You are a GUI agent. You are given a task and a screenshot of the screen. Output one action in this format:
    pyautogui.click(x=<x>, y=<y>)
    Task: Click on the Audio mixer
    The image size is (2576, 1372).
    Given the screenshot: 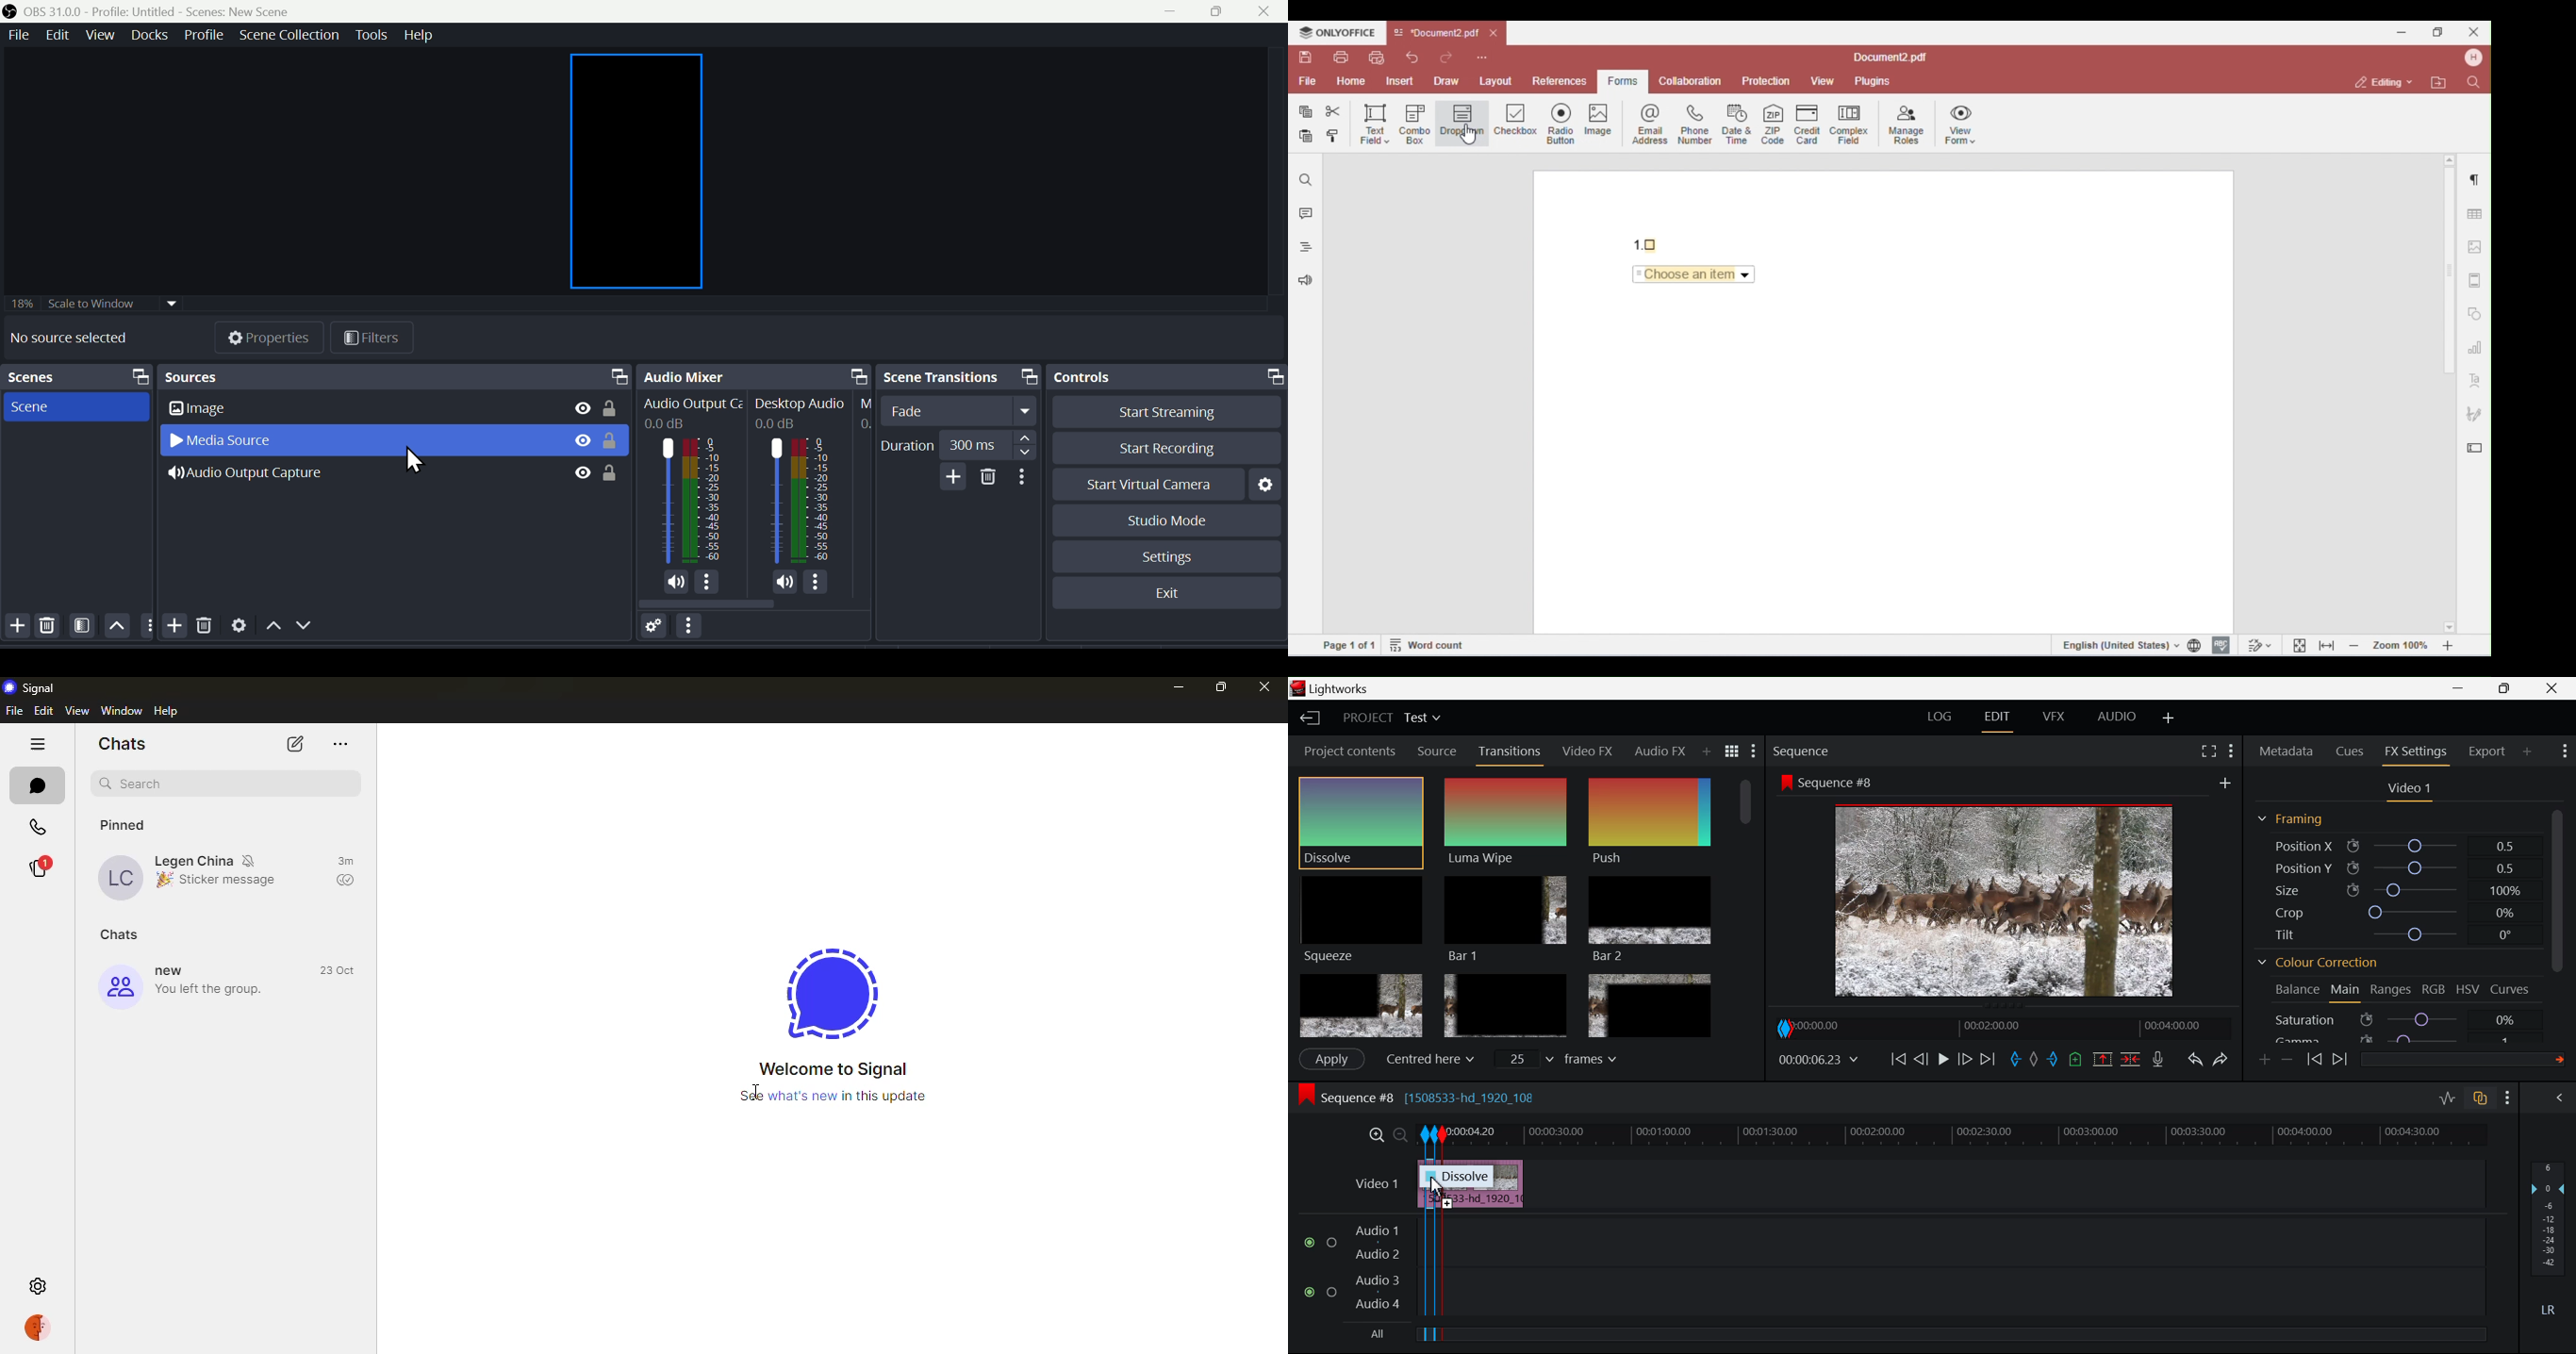 What is the action you would take?
    pyautogui.click(x=757, y=375)
    